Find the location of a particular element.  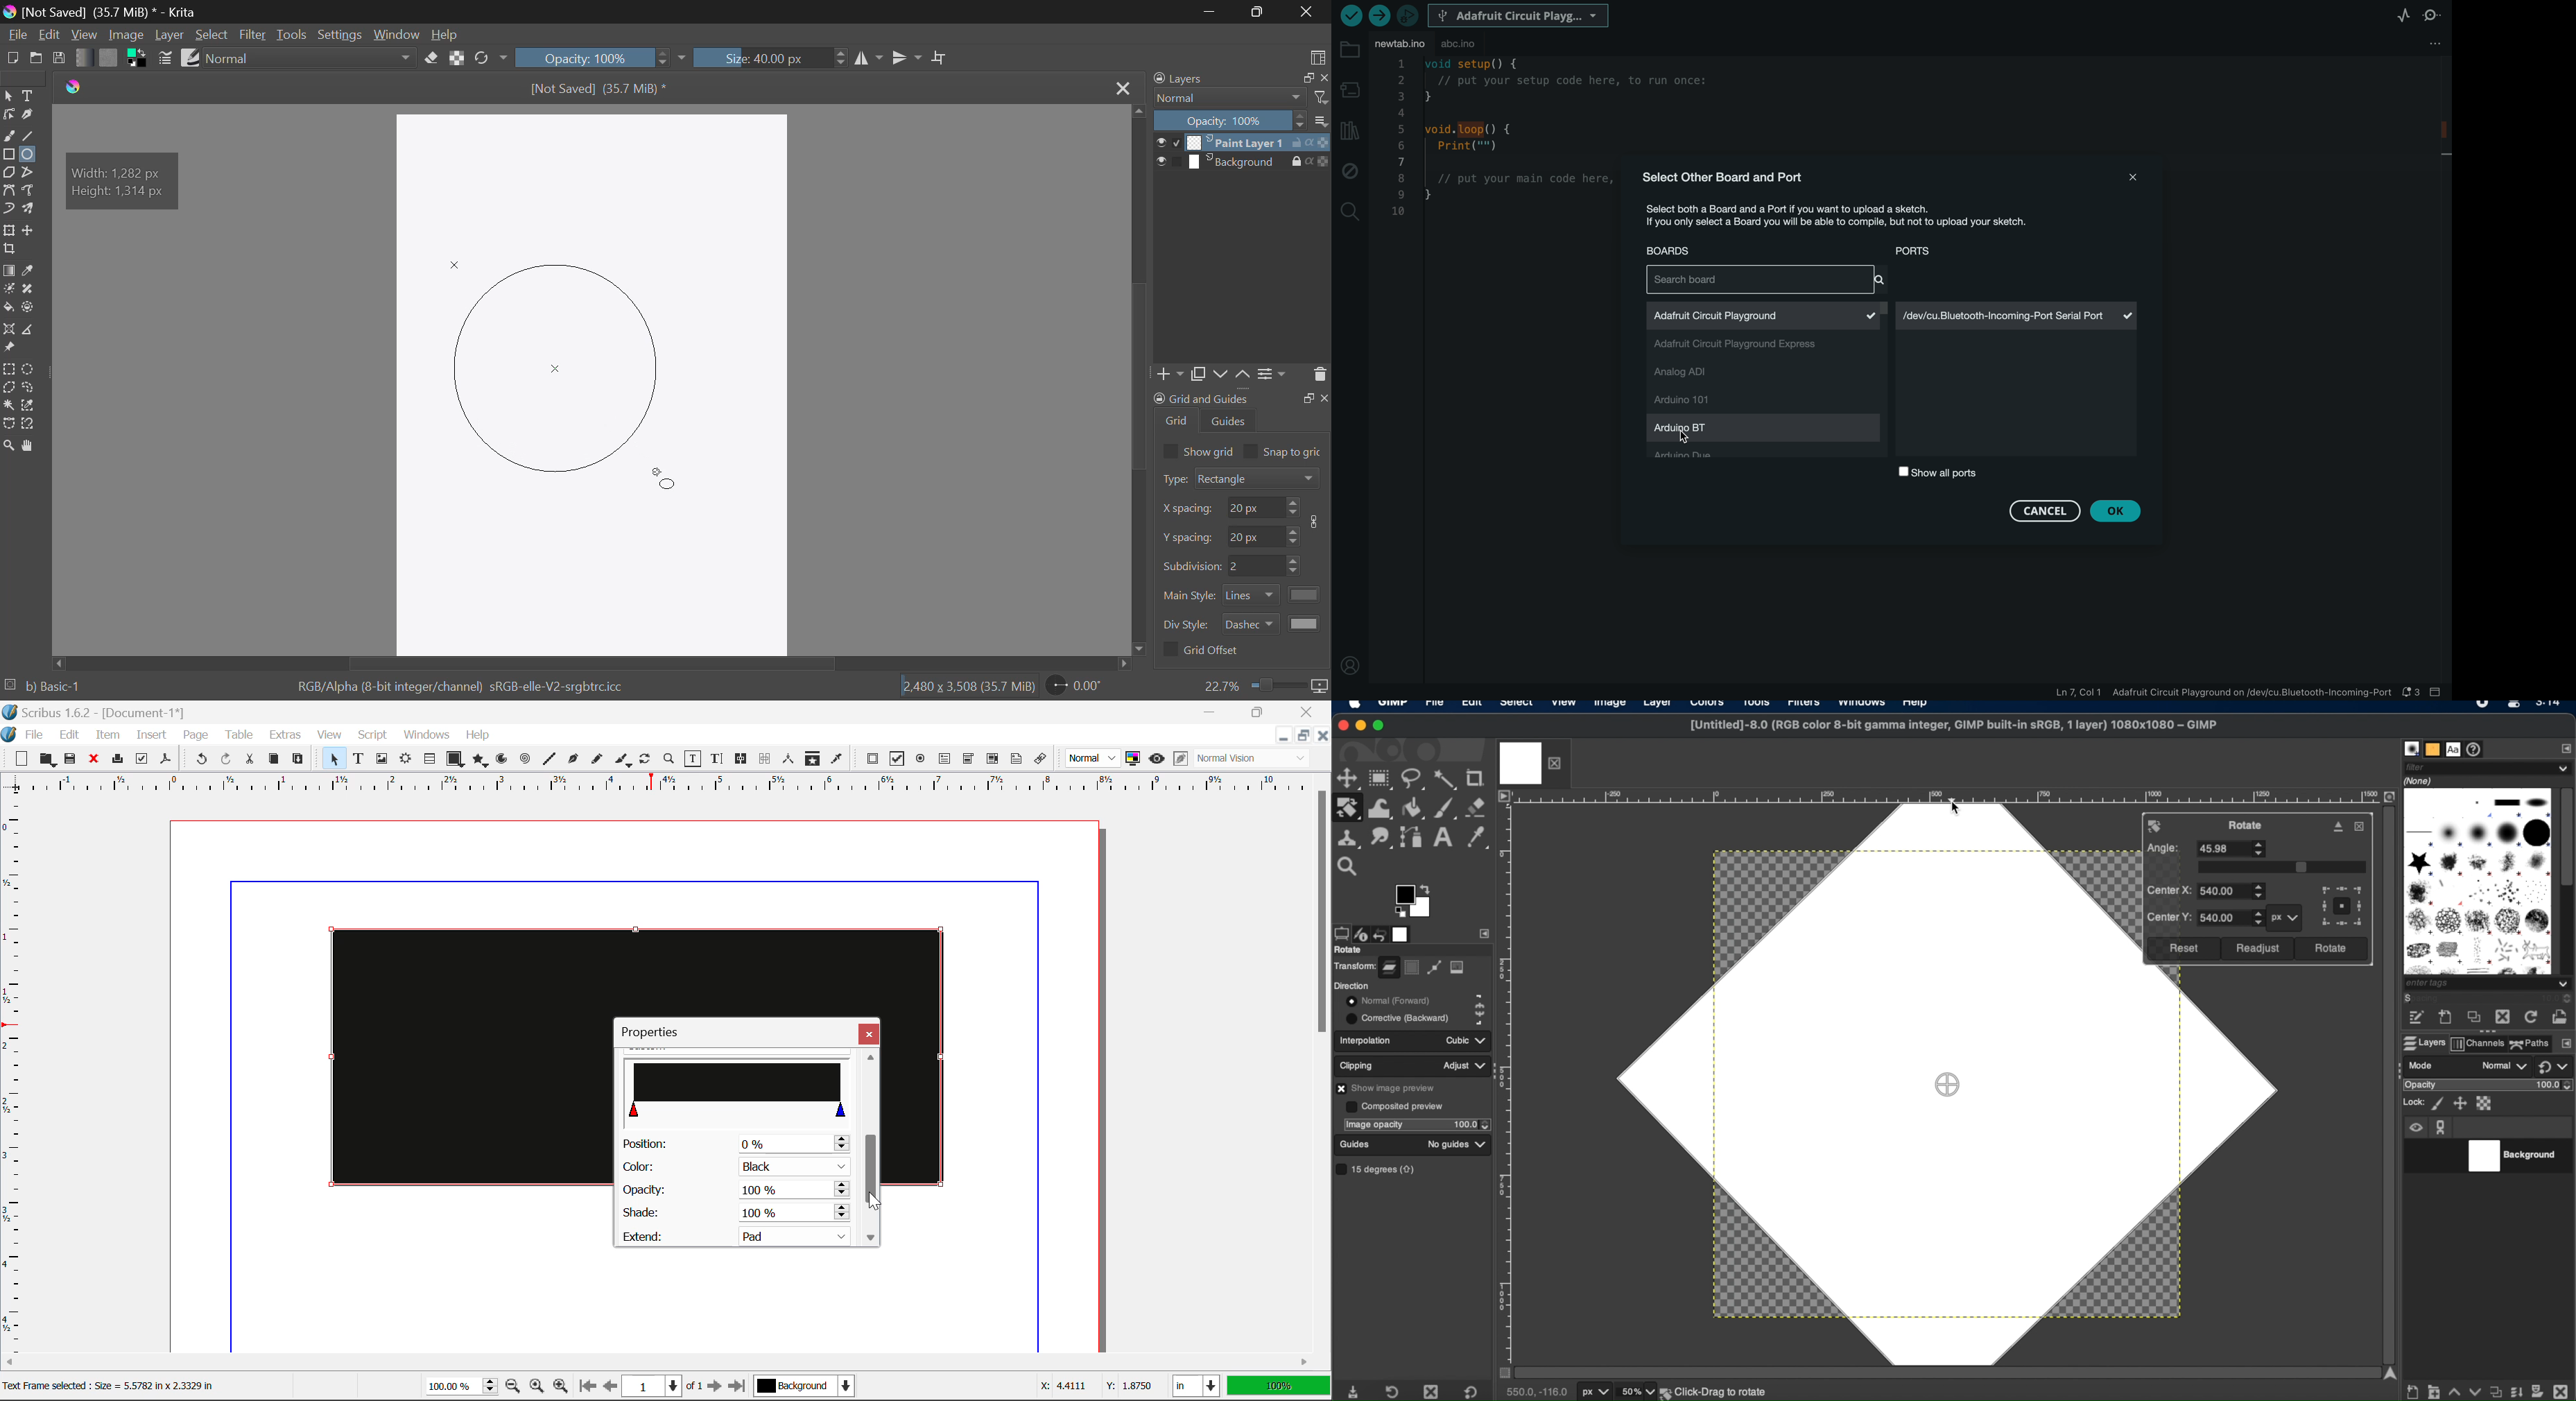

serial port is located at coordinates (2019, 316).